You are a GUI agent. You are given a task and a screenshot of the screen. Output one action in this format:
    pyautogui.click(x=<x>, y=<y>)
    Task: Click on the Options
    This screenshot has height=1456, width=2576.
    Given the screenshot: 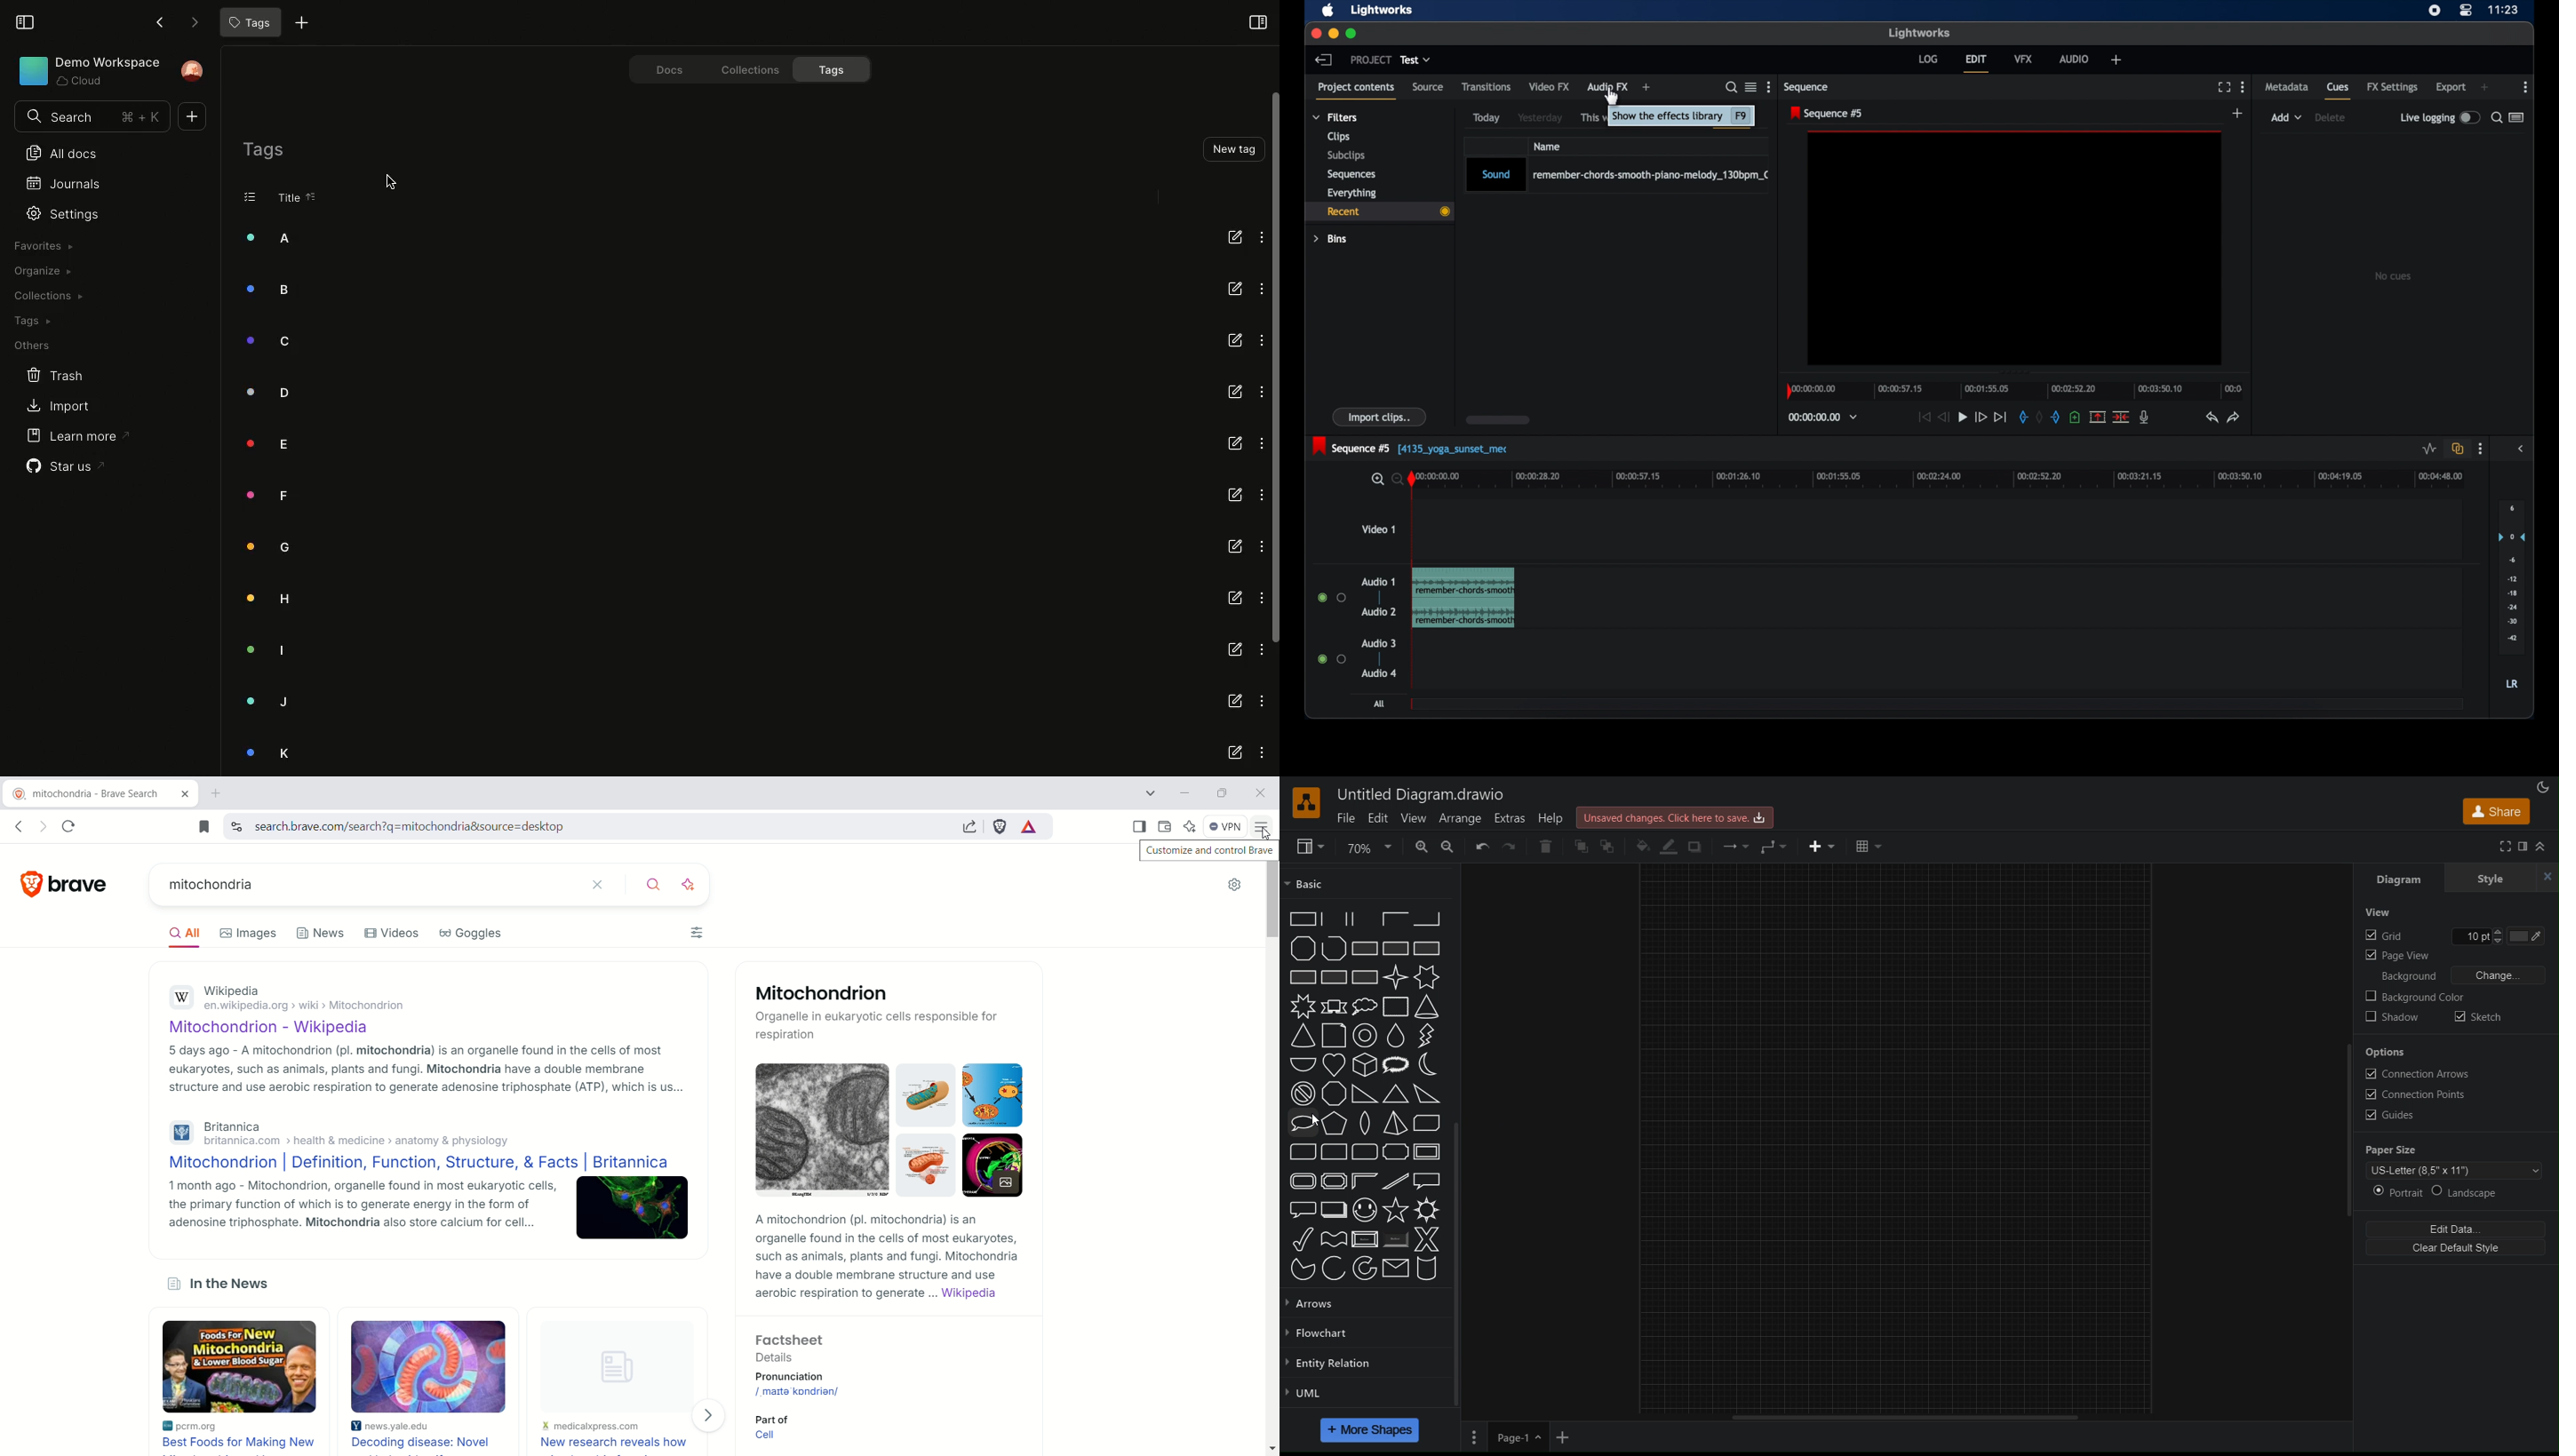 What is the action you would take?
    pyautogui.click(x=1262, y=701)
    